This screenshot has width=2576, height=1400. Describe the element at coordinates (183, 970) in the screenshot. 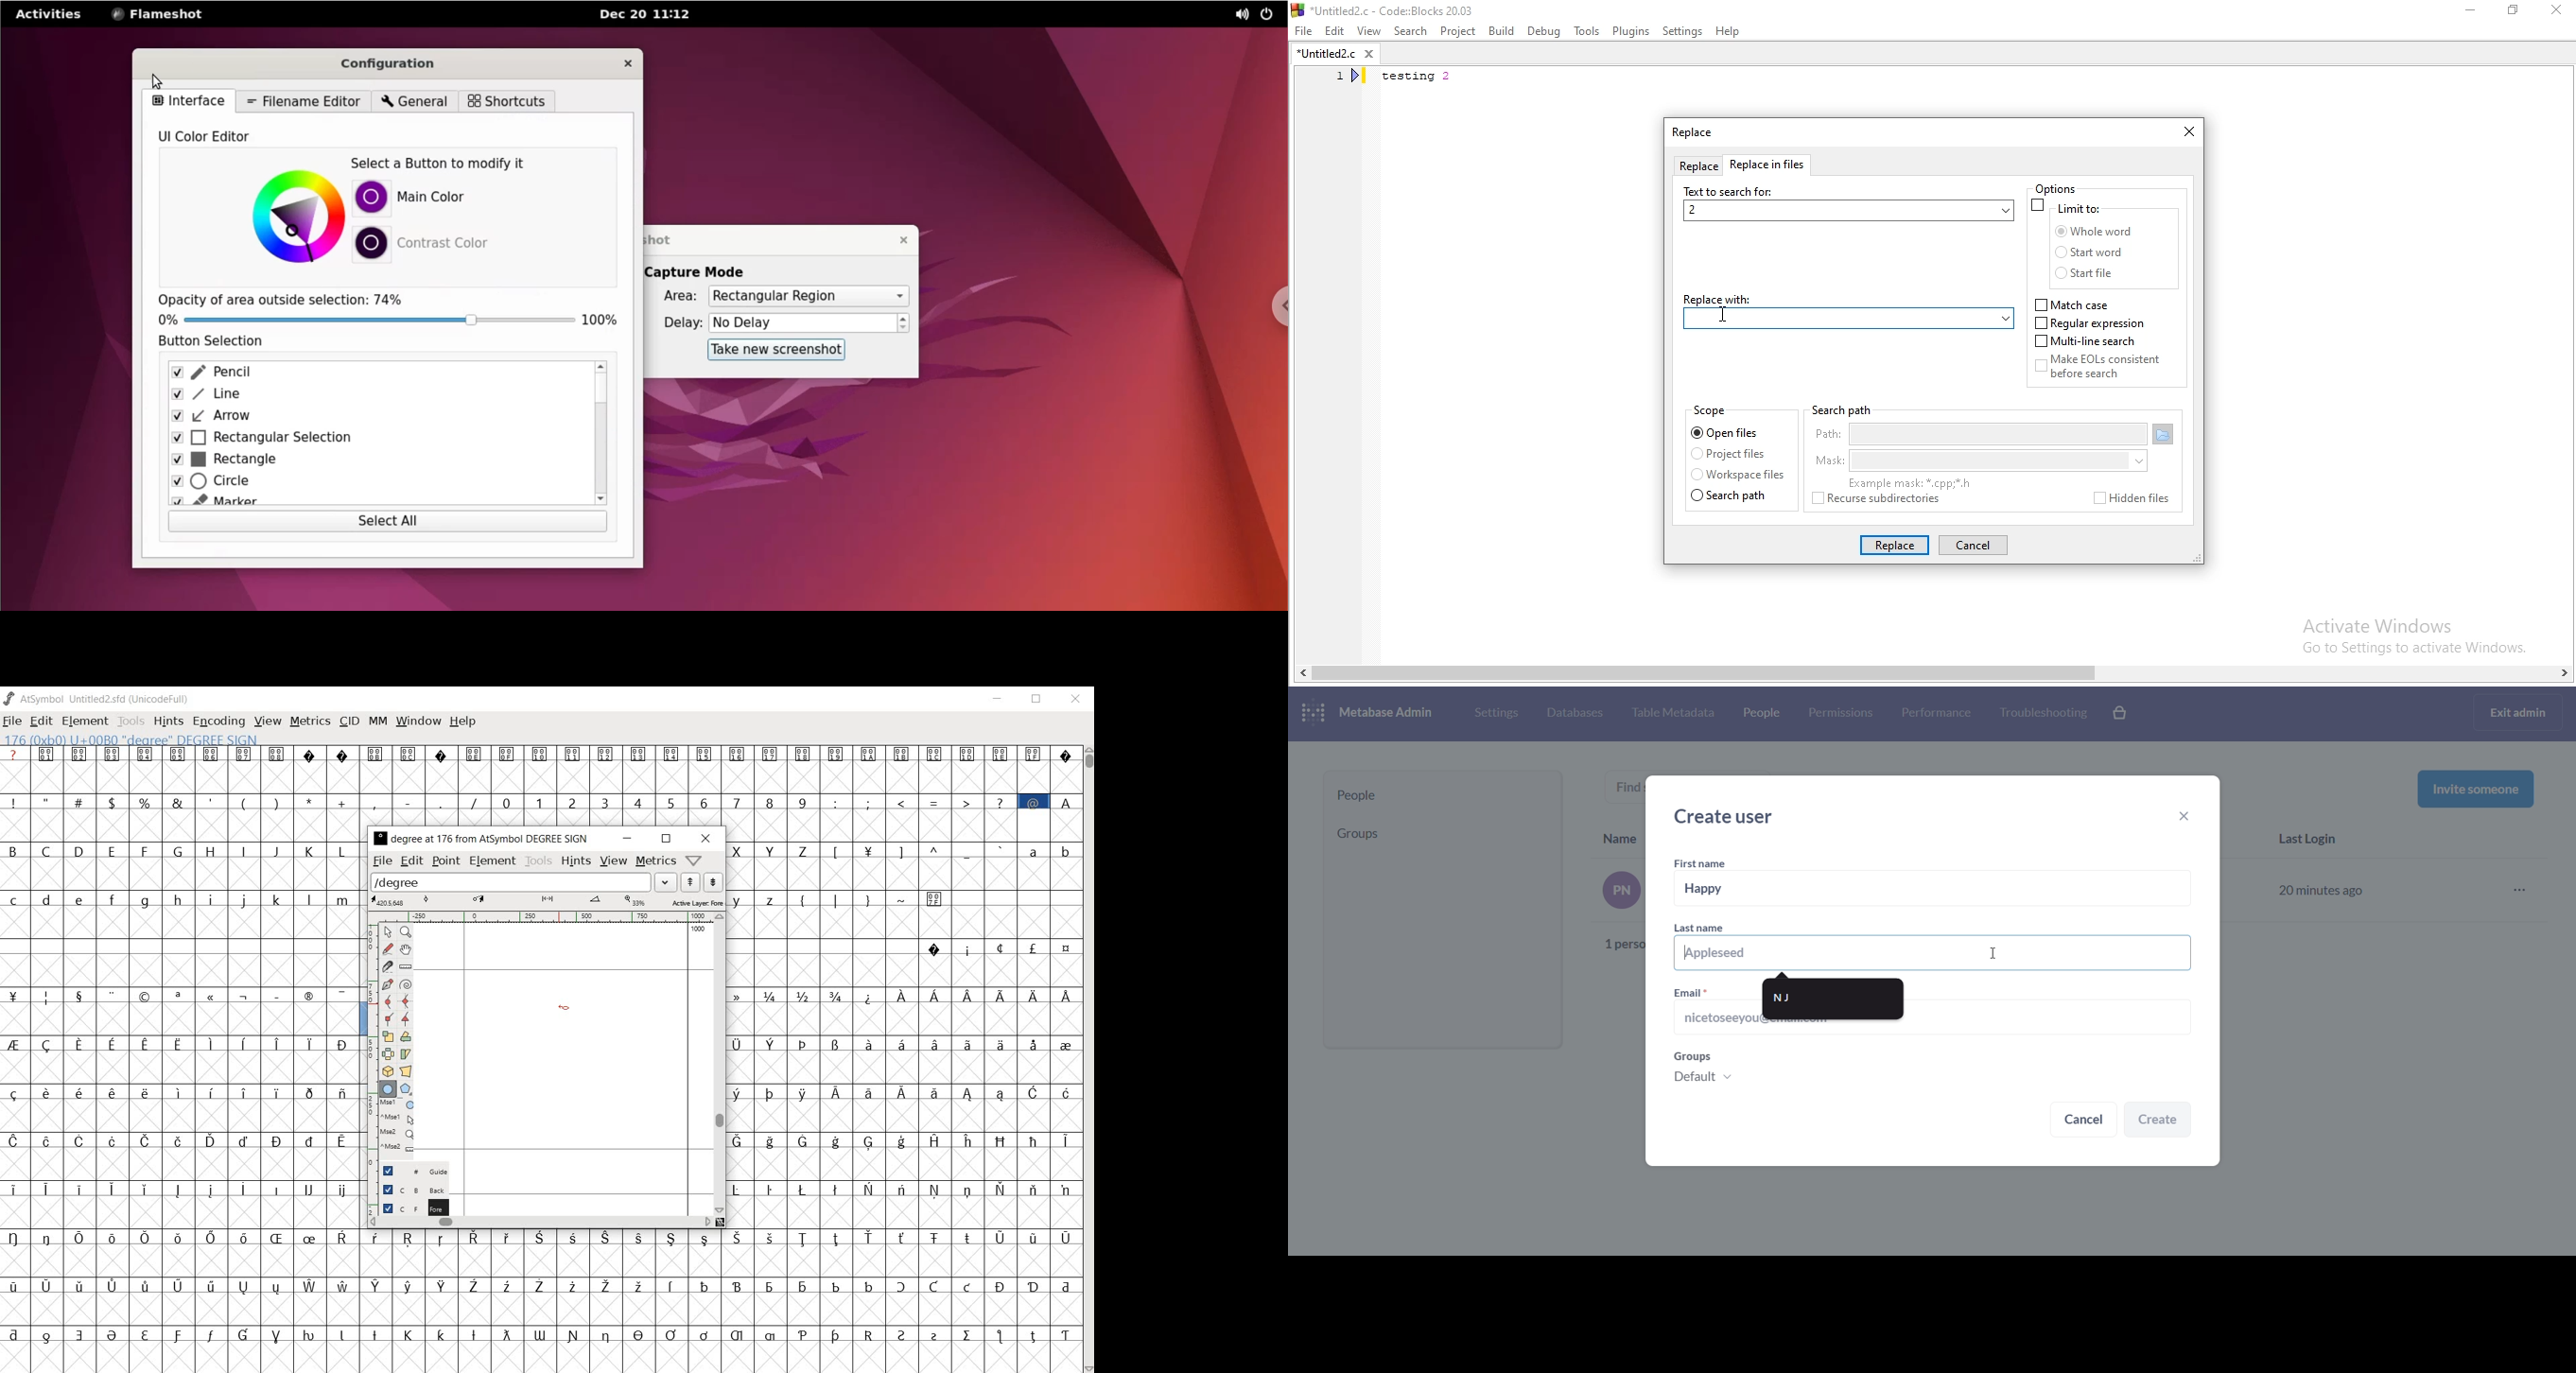

I see `empty glyph slots` at that location.